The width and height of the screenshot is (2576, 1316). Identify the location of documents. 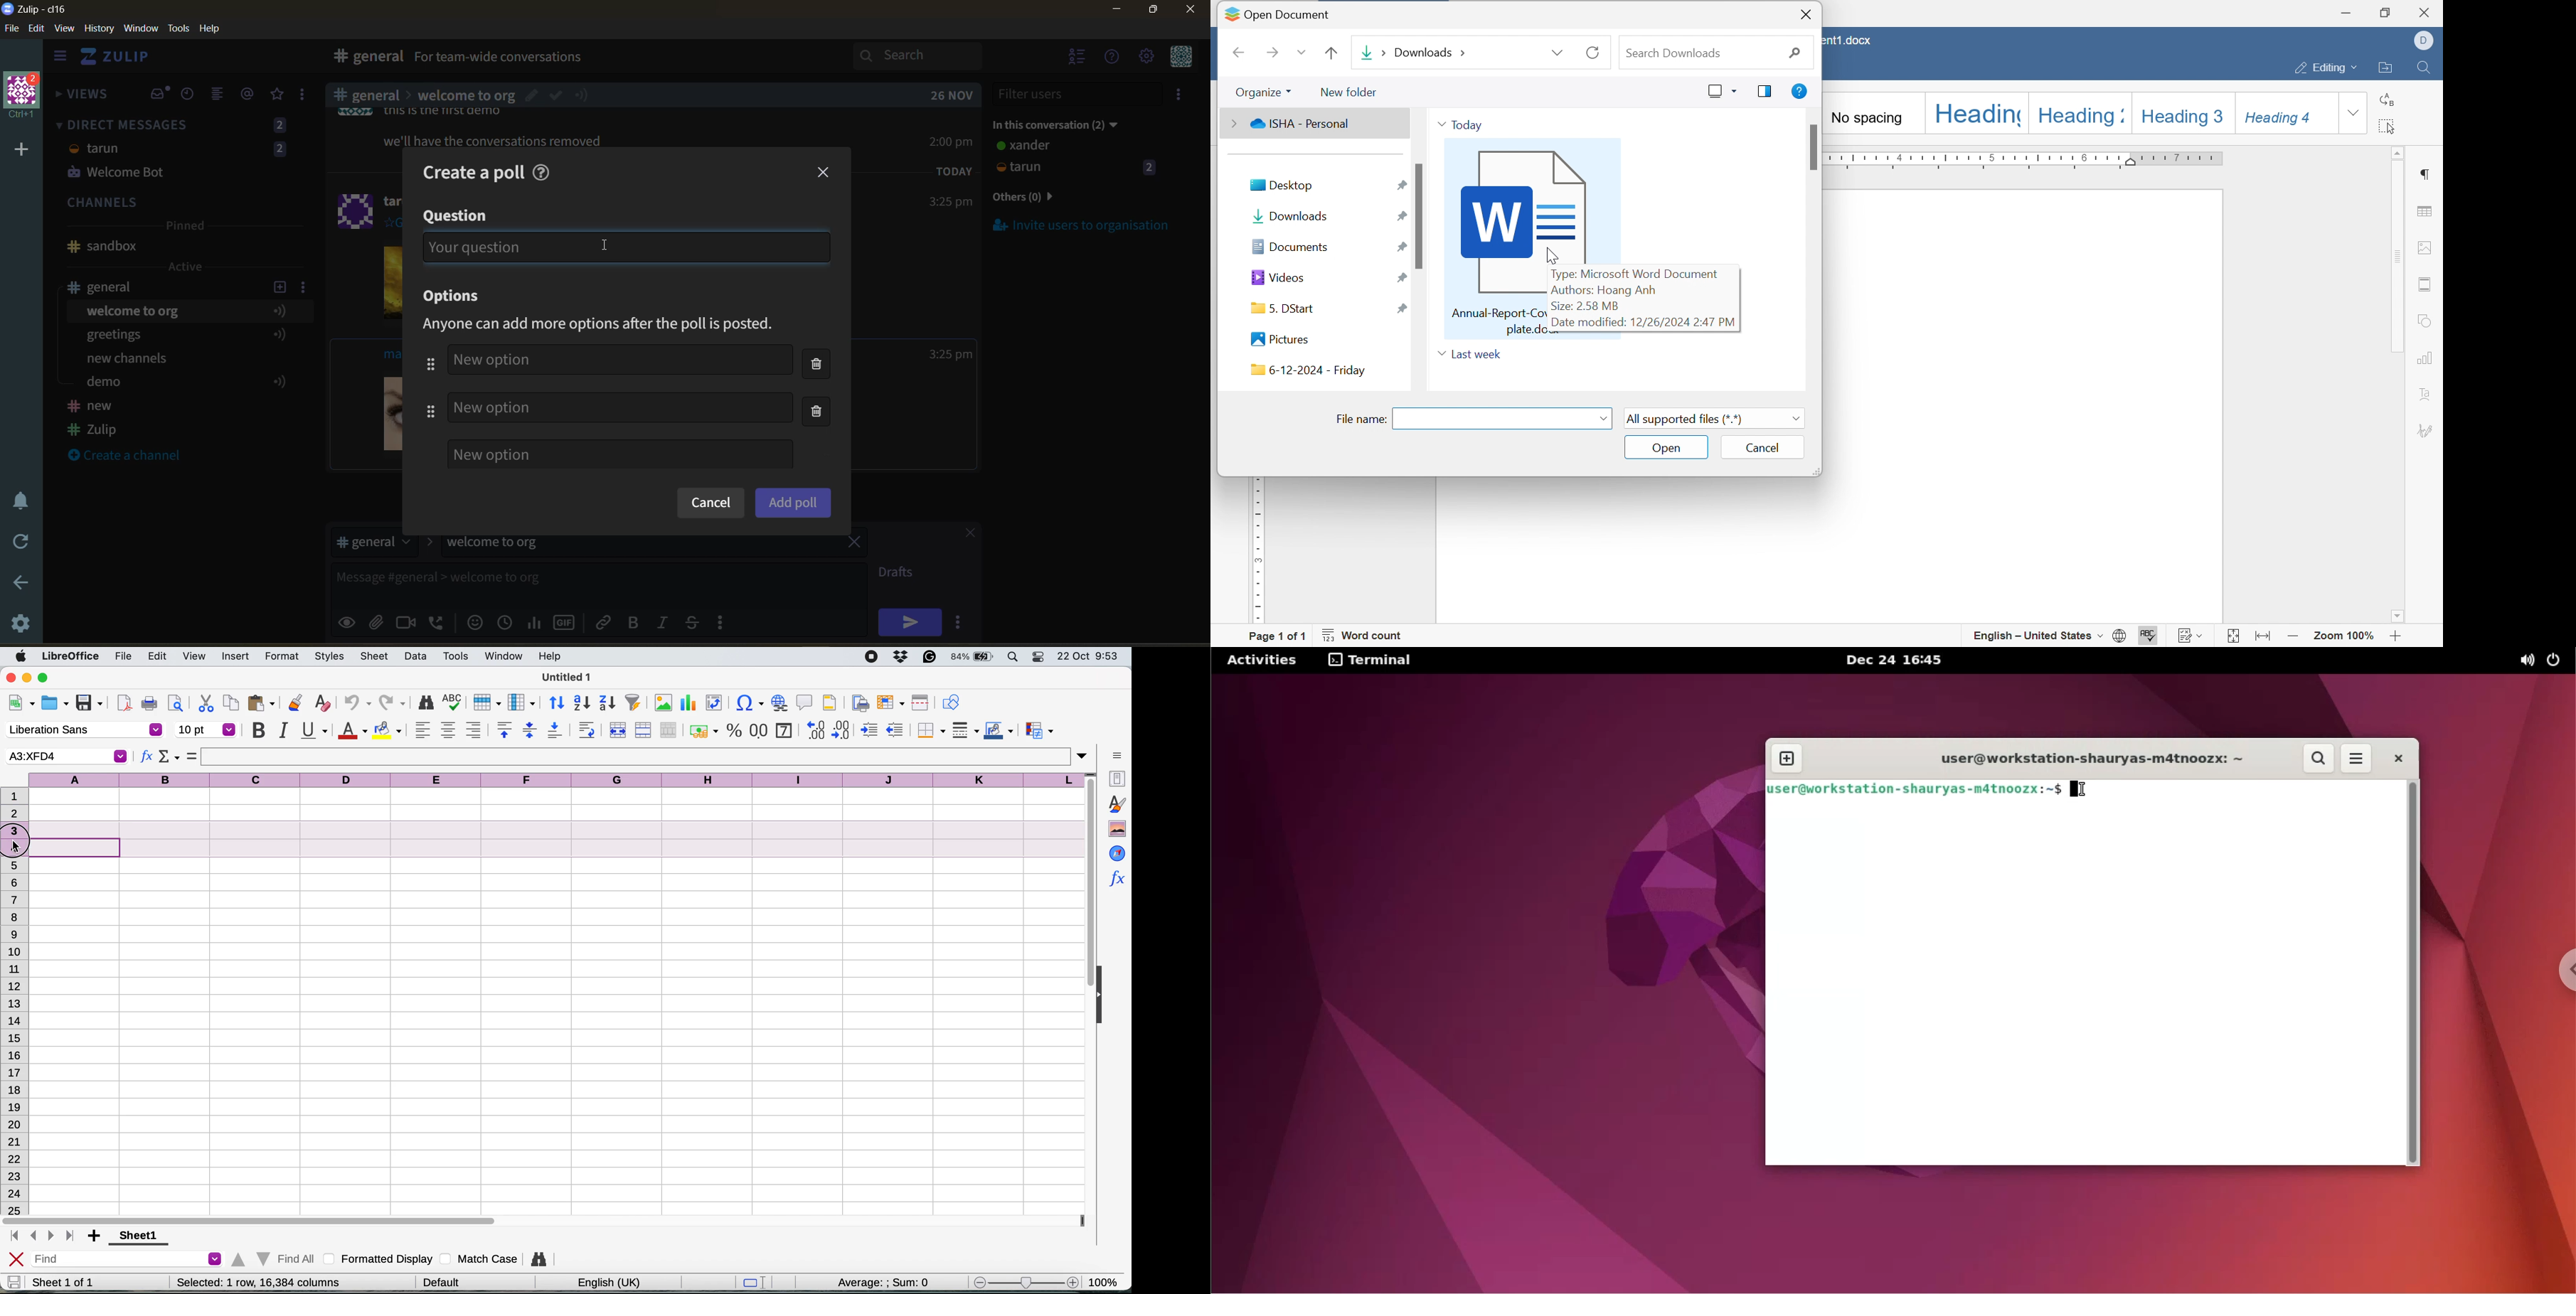
(1295, 246).